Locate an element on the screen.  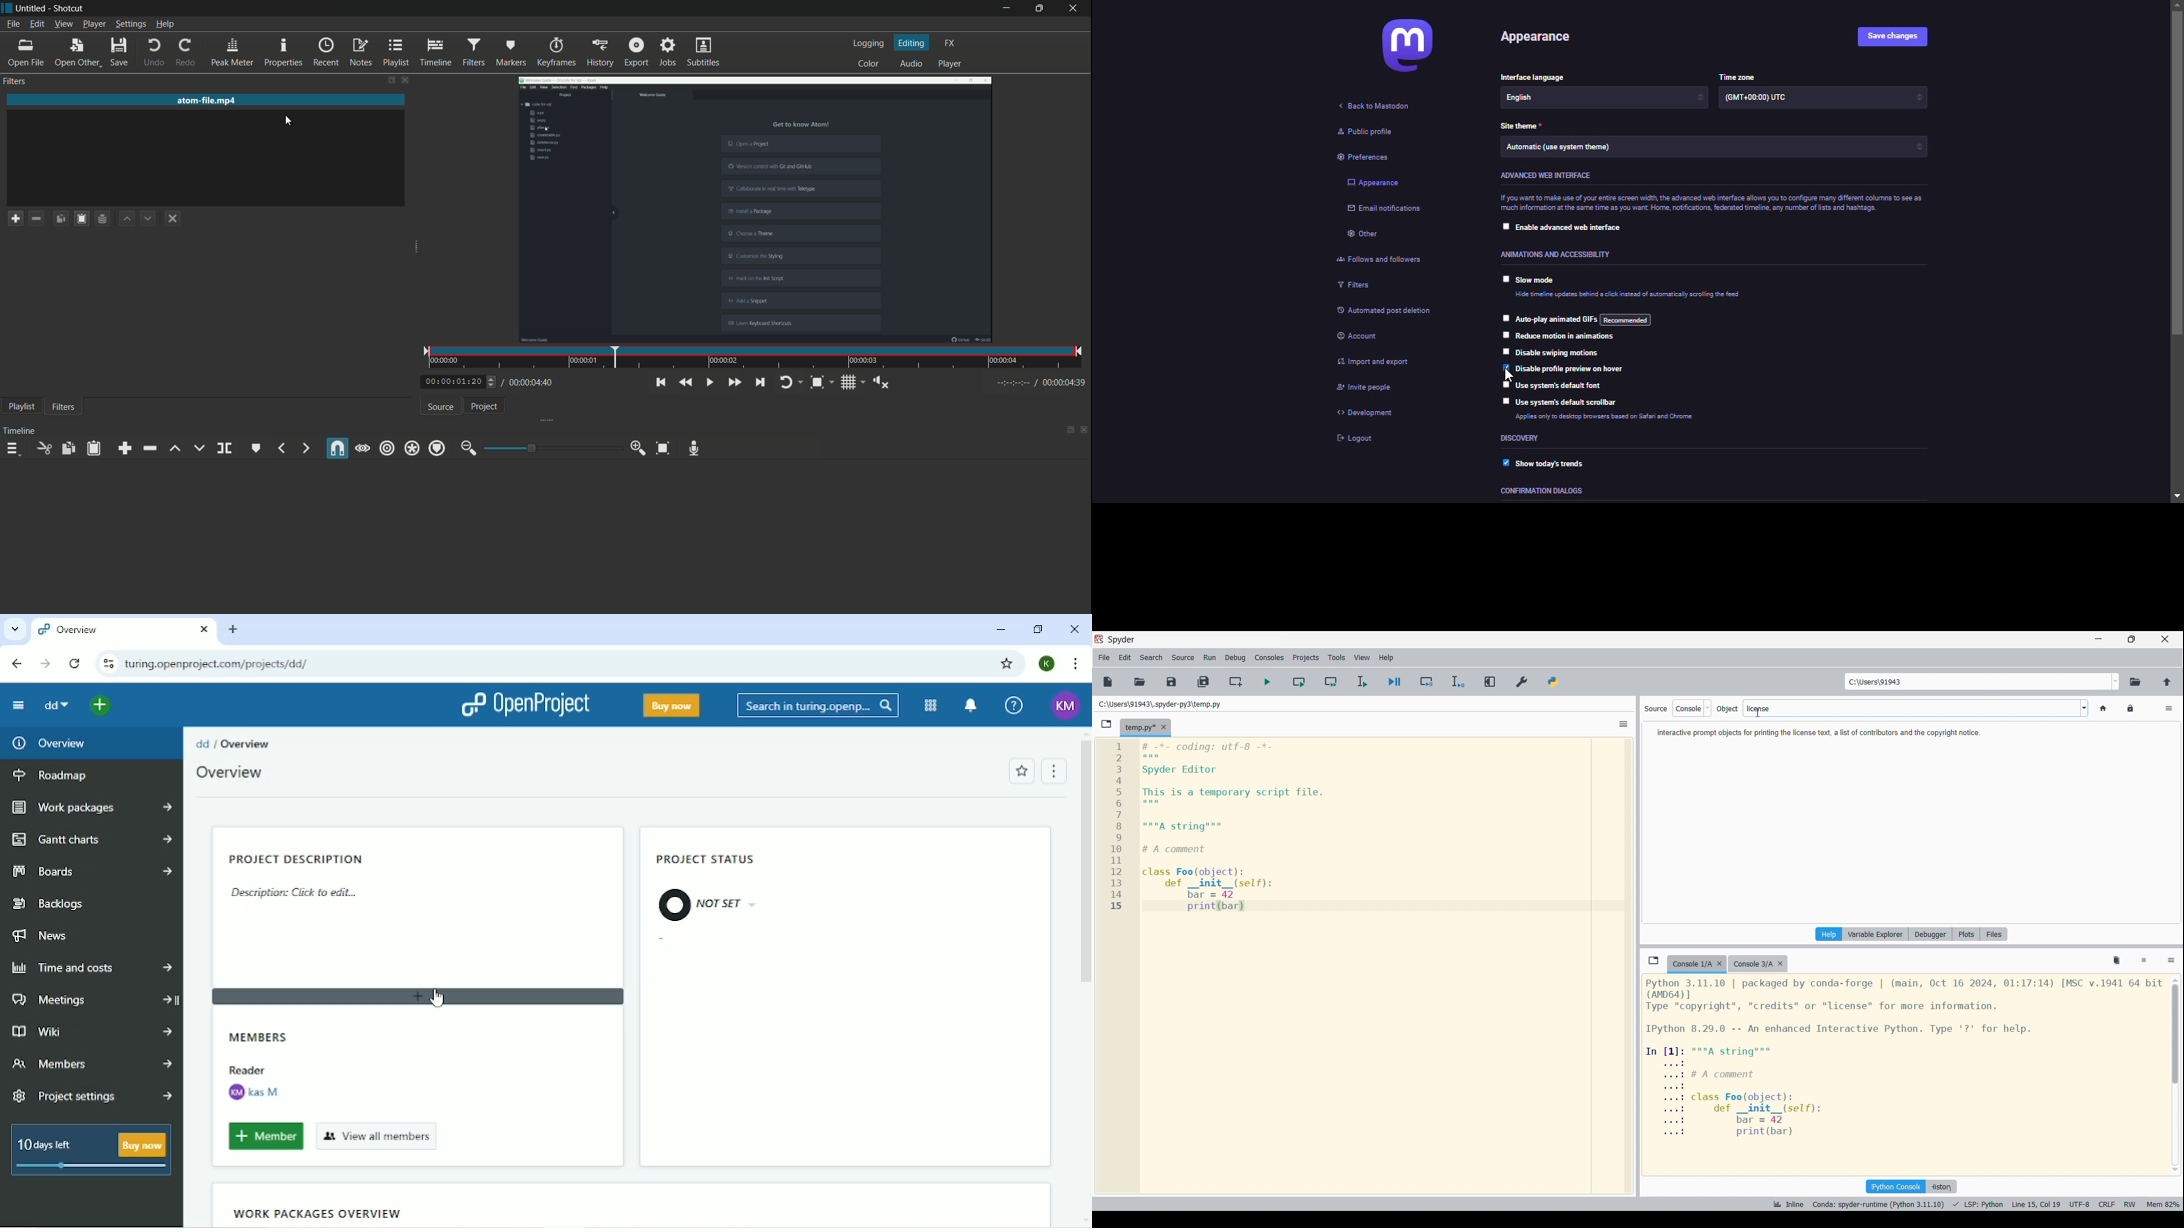
File menu is located at coordinates (1104, 658).